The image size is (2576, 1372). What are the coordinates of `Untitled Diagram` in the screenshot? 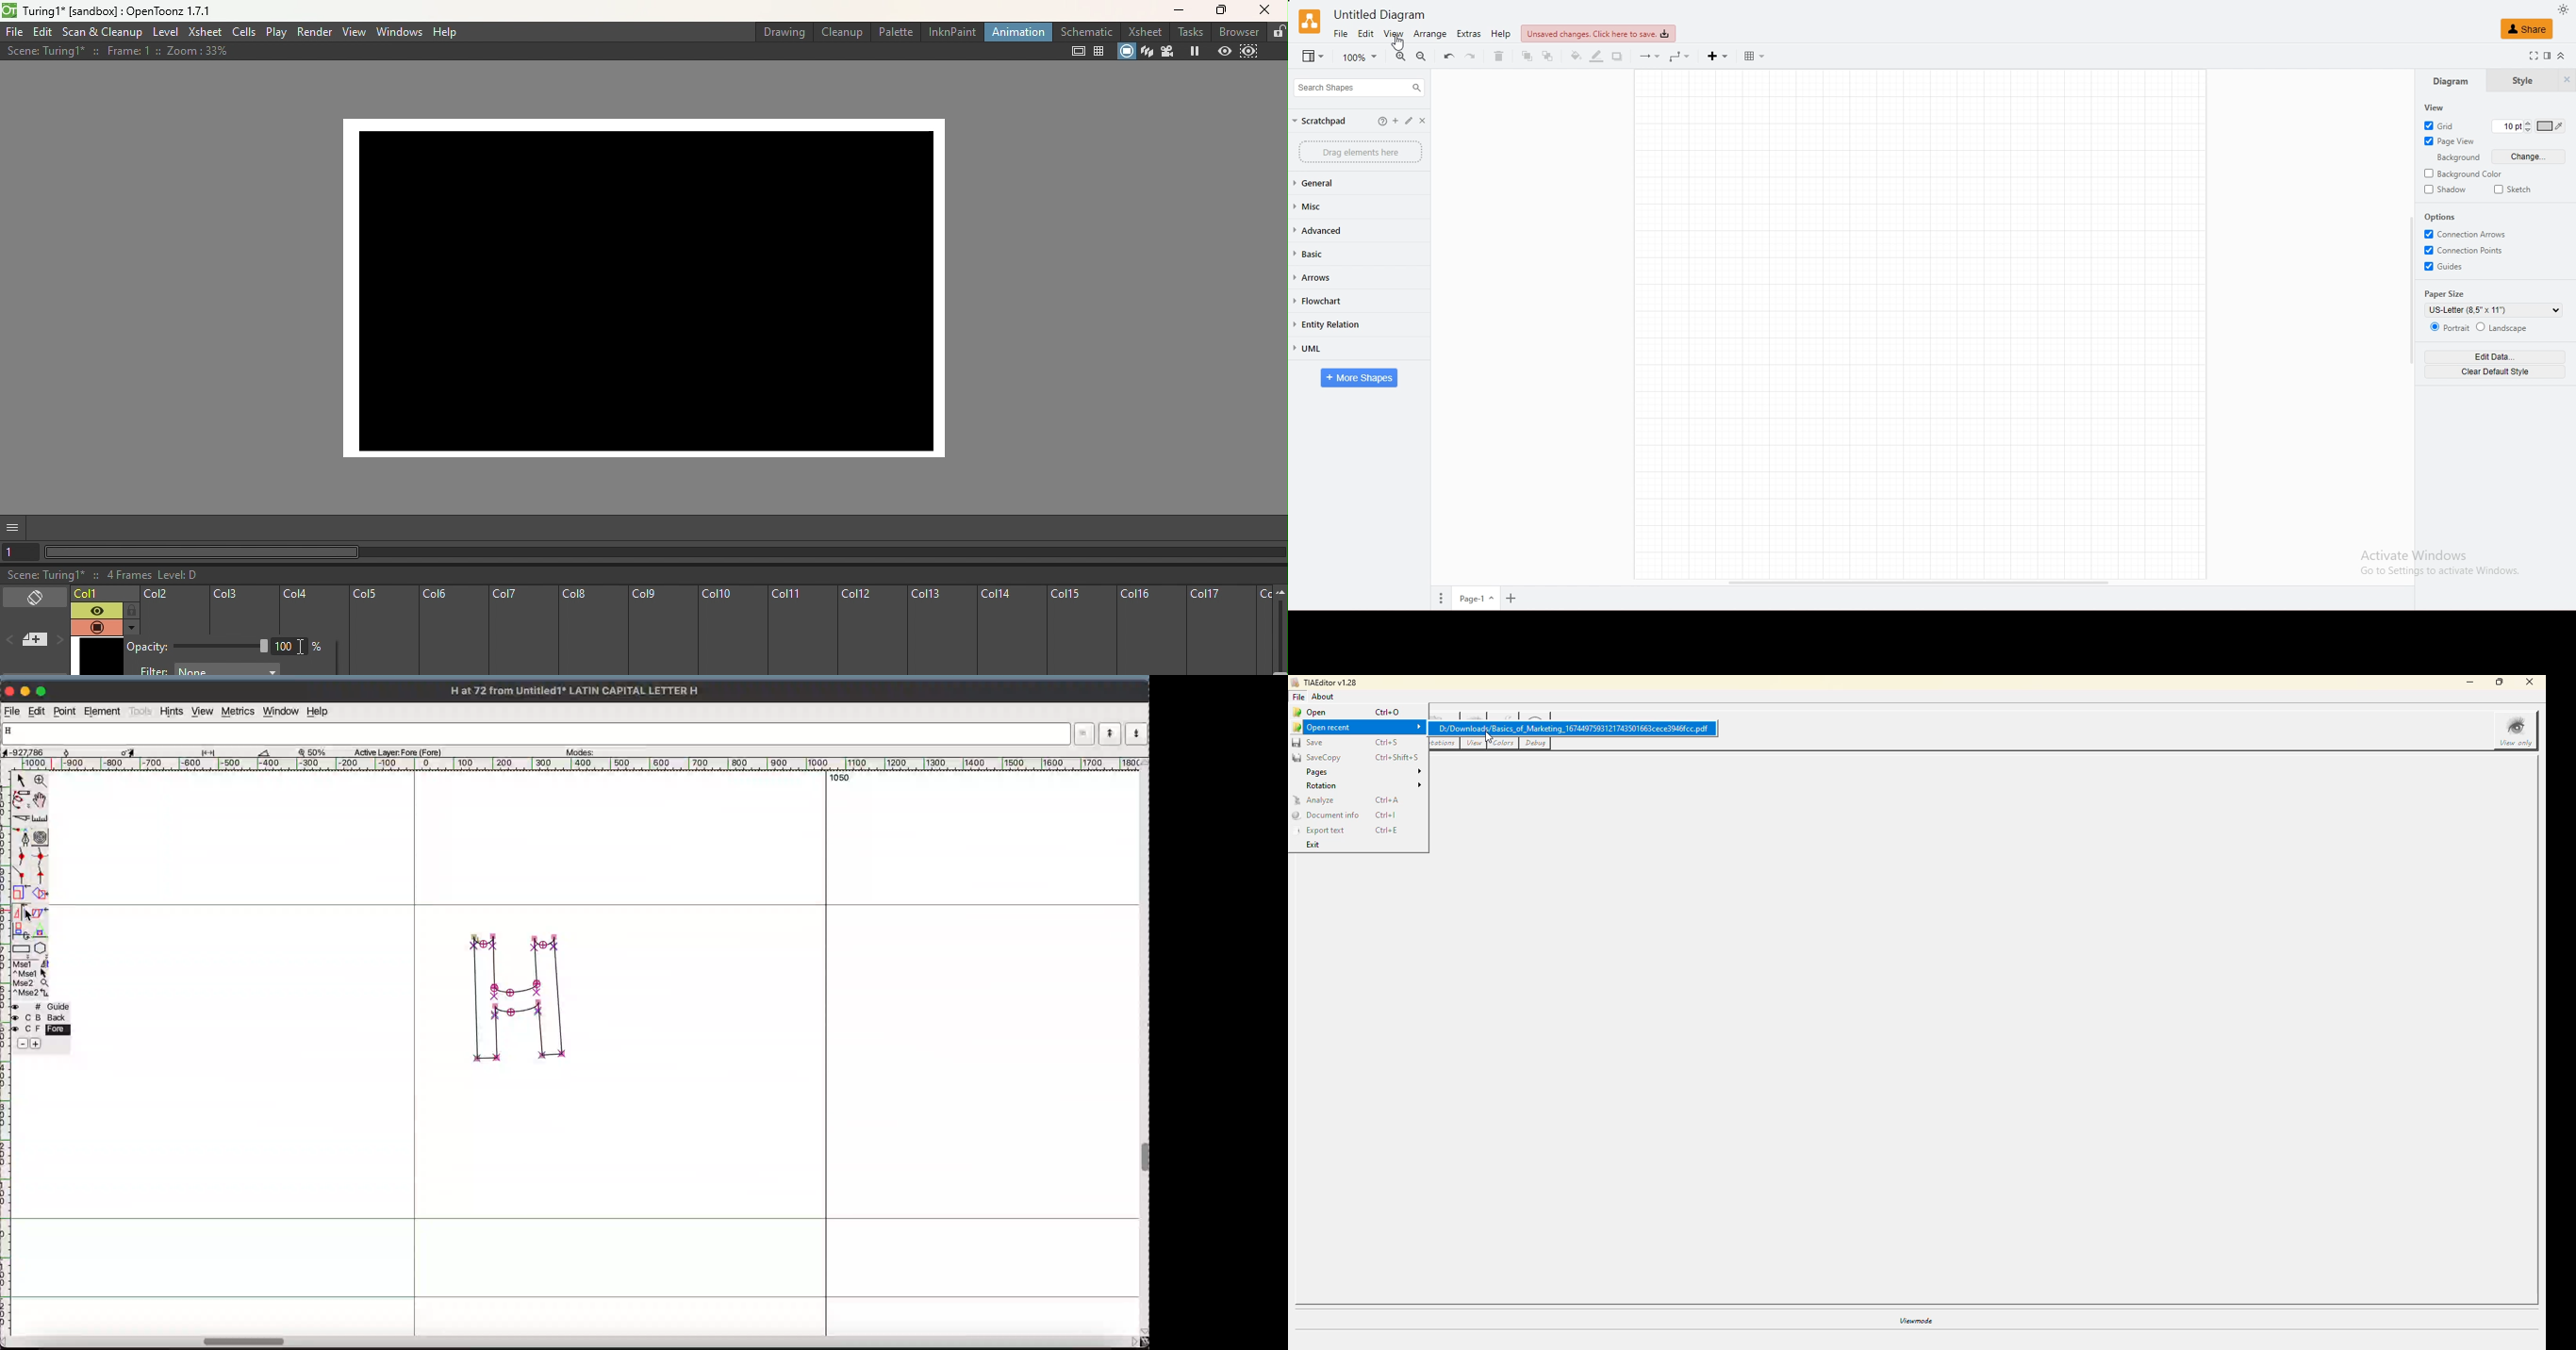 It's located at (1385, 14).